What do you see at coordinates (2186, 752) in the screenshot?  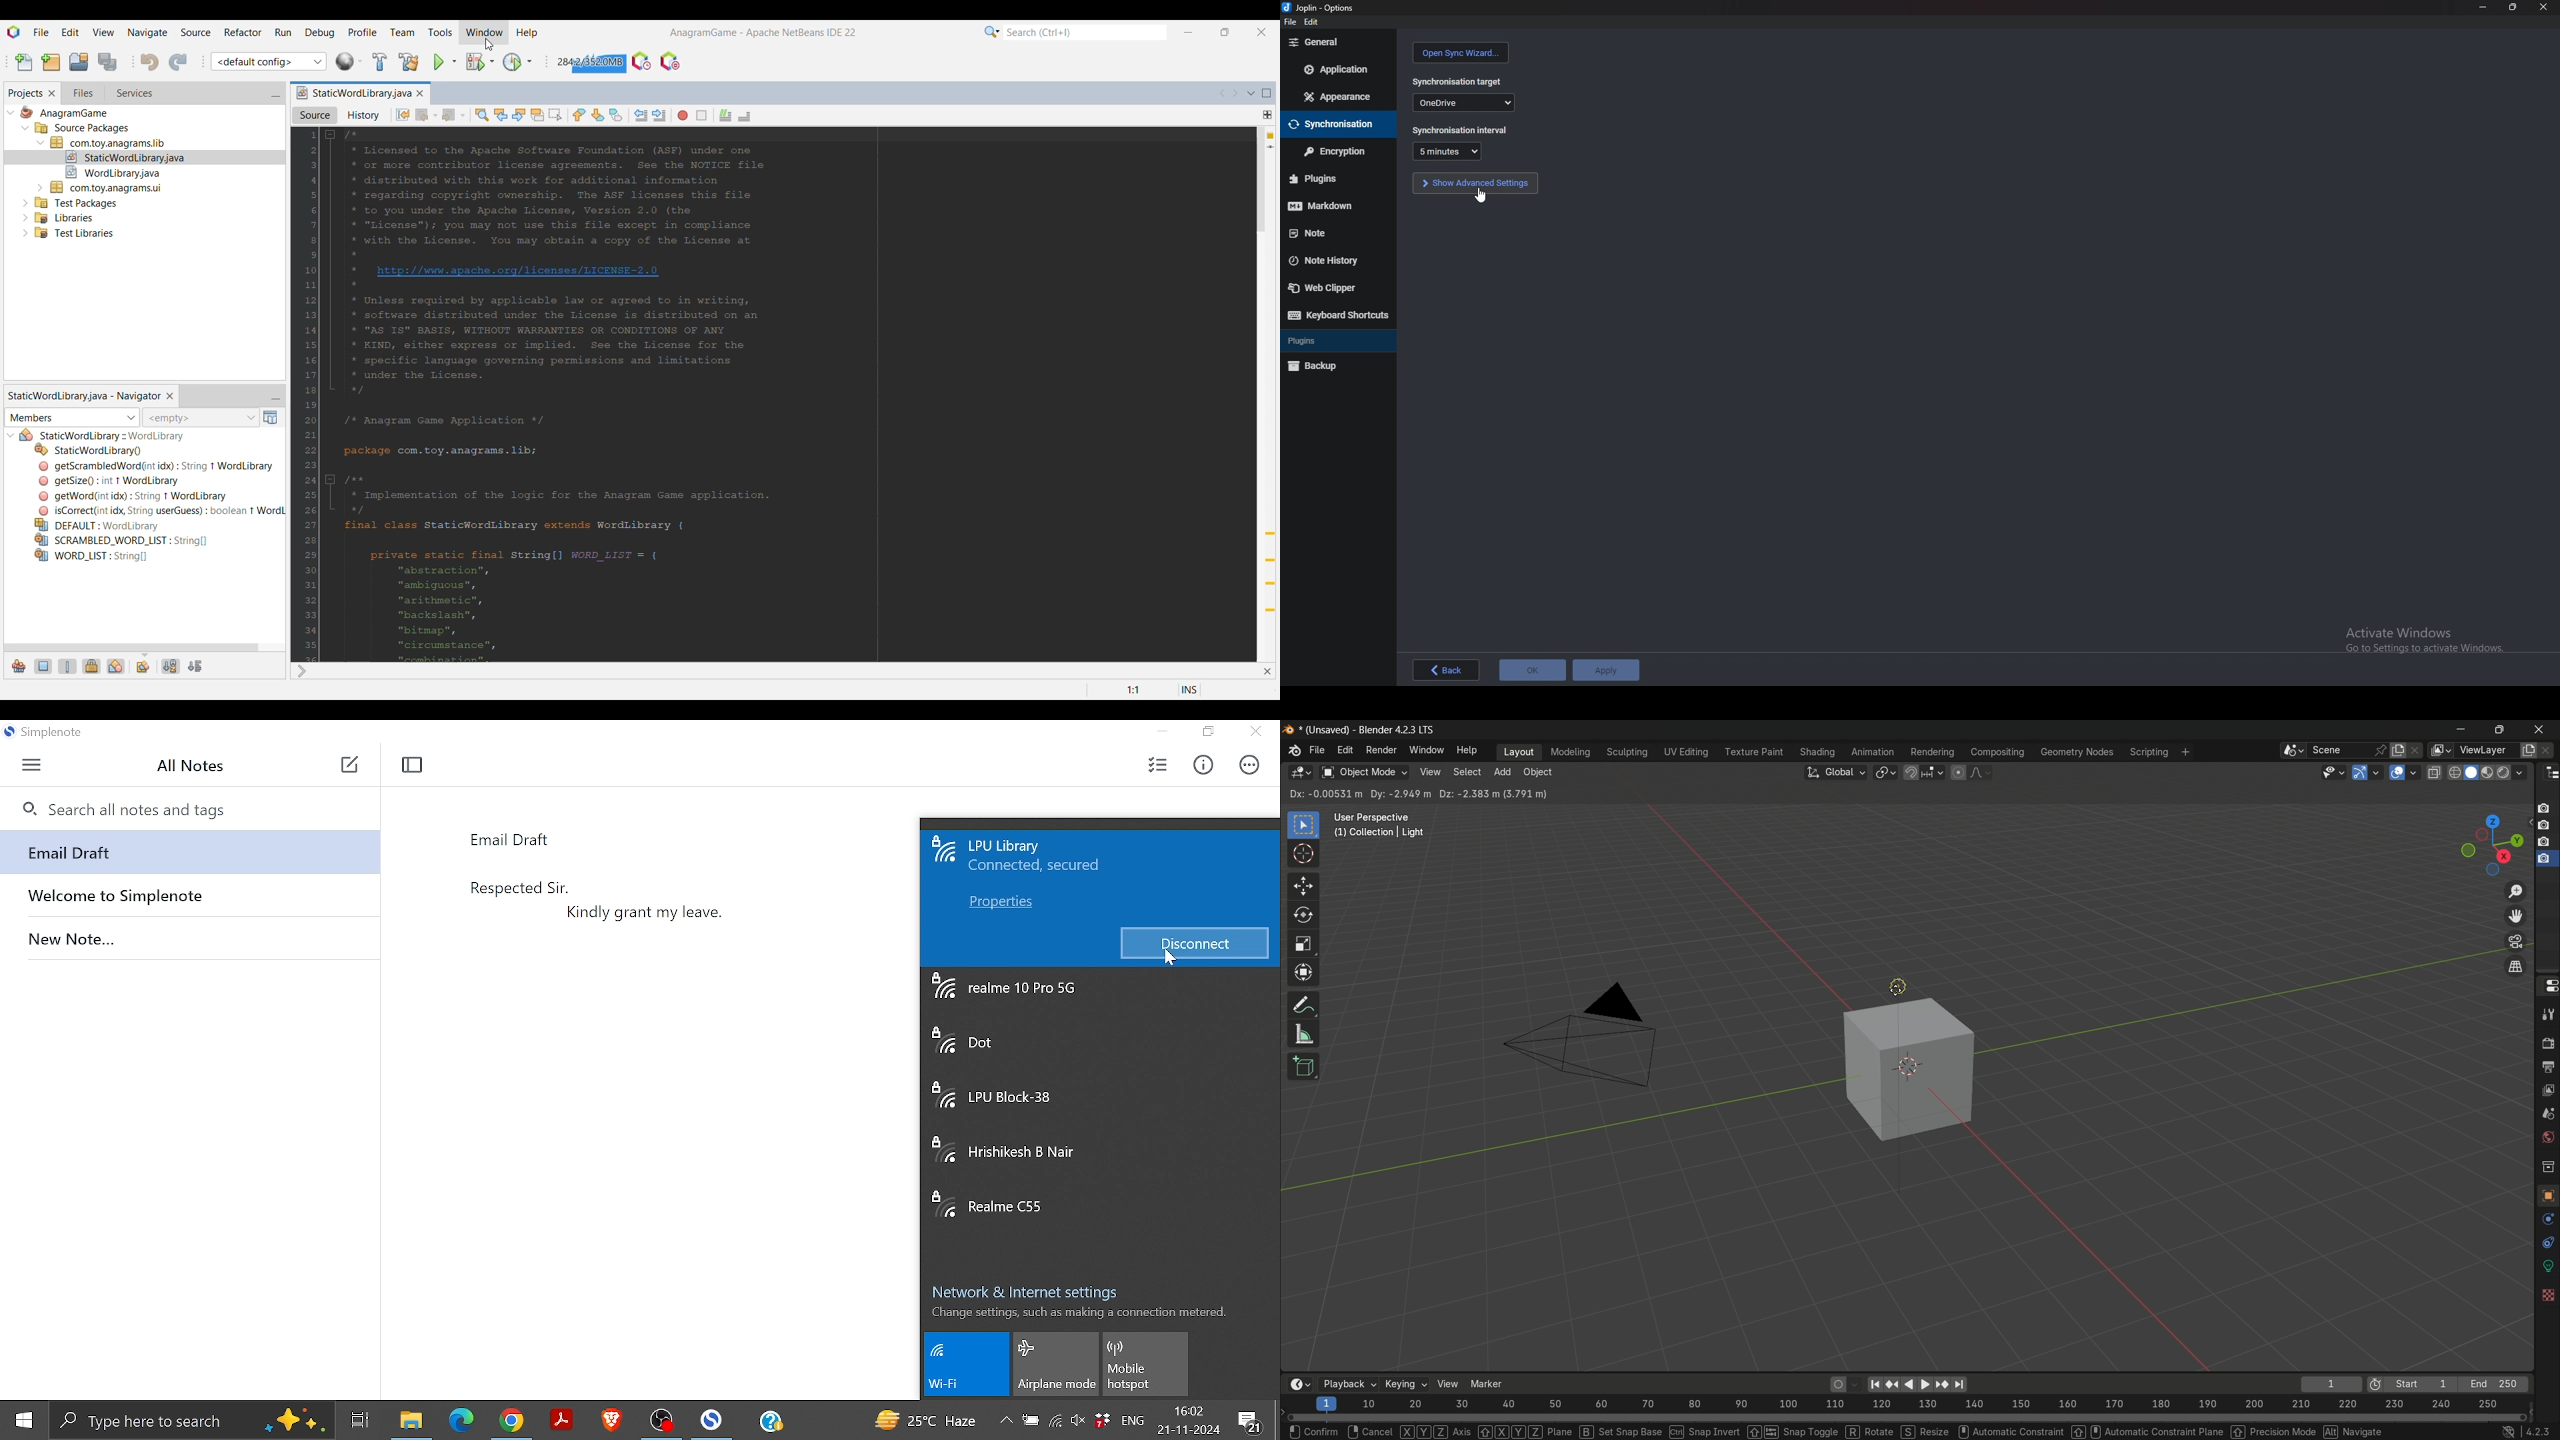 I see `add workspace` at bounding box center [2186, 752].